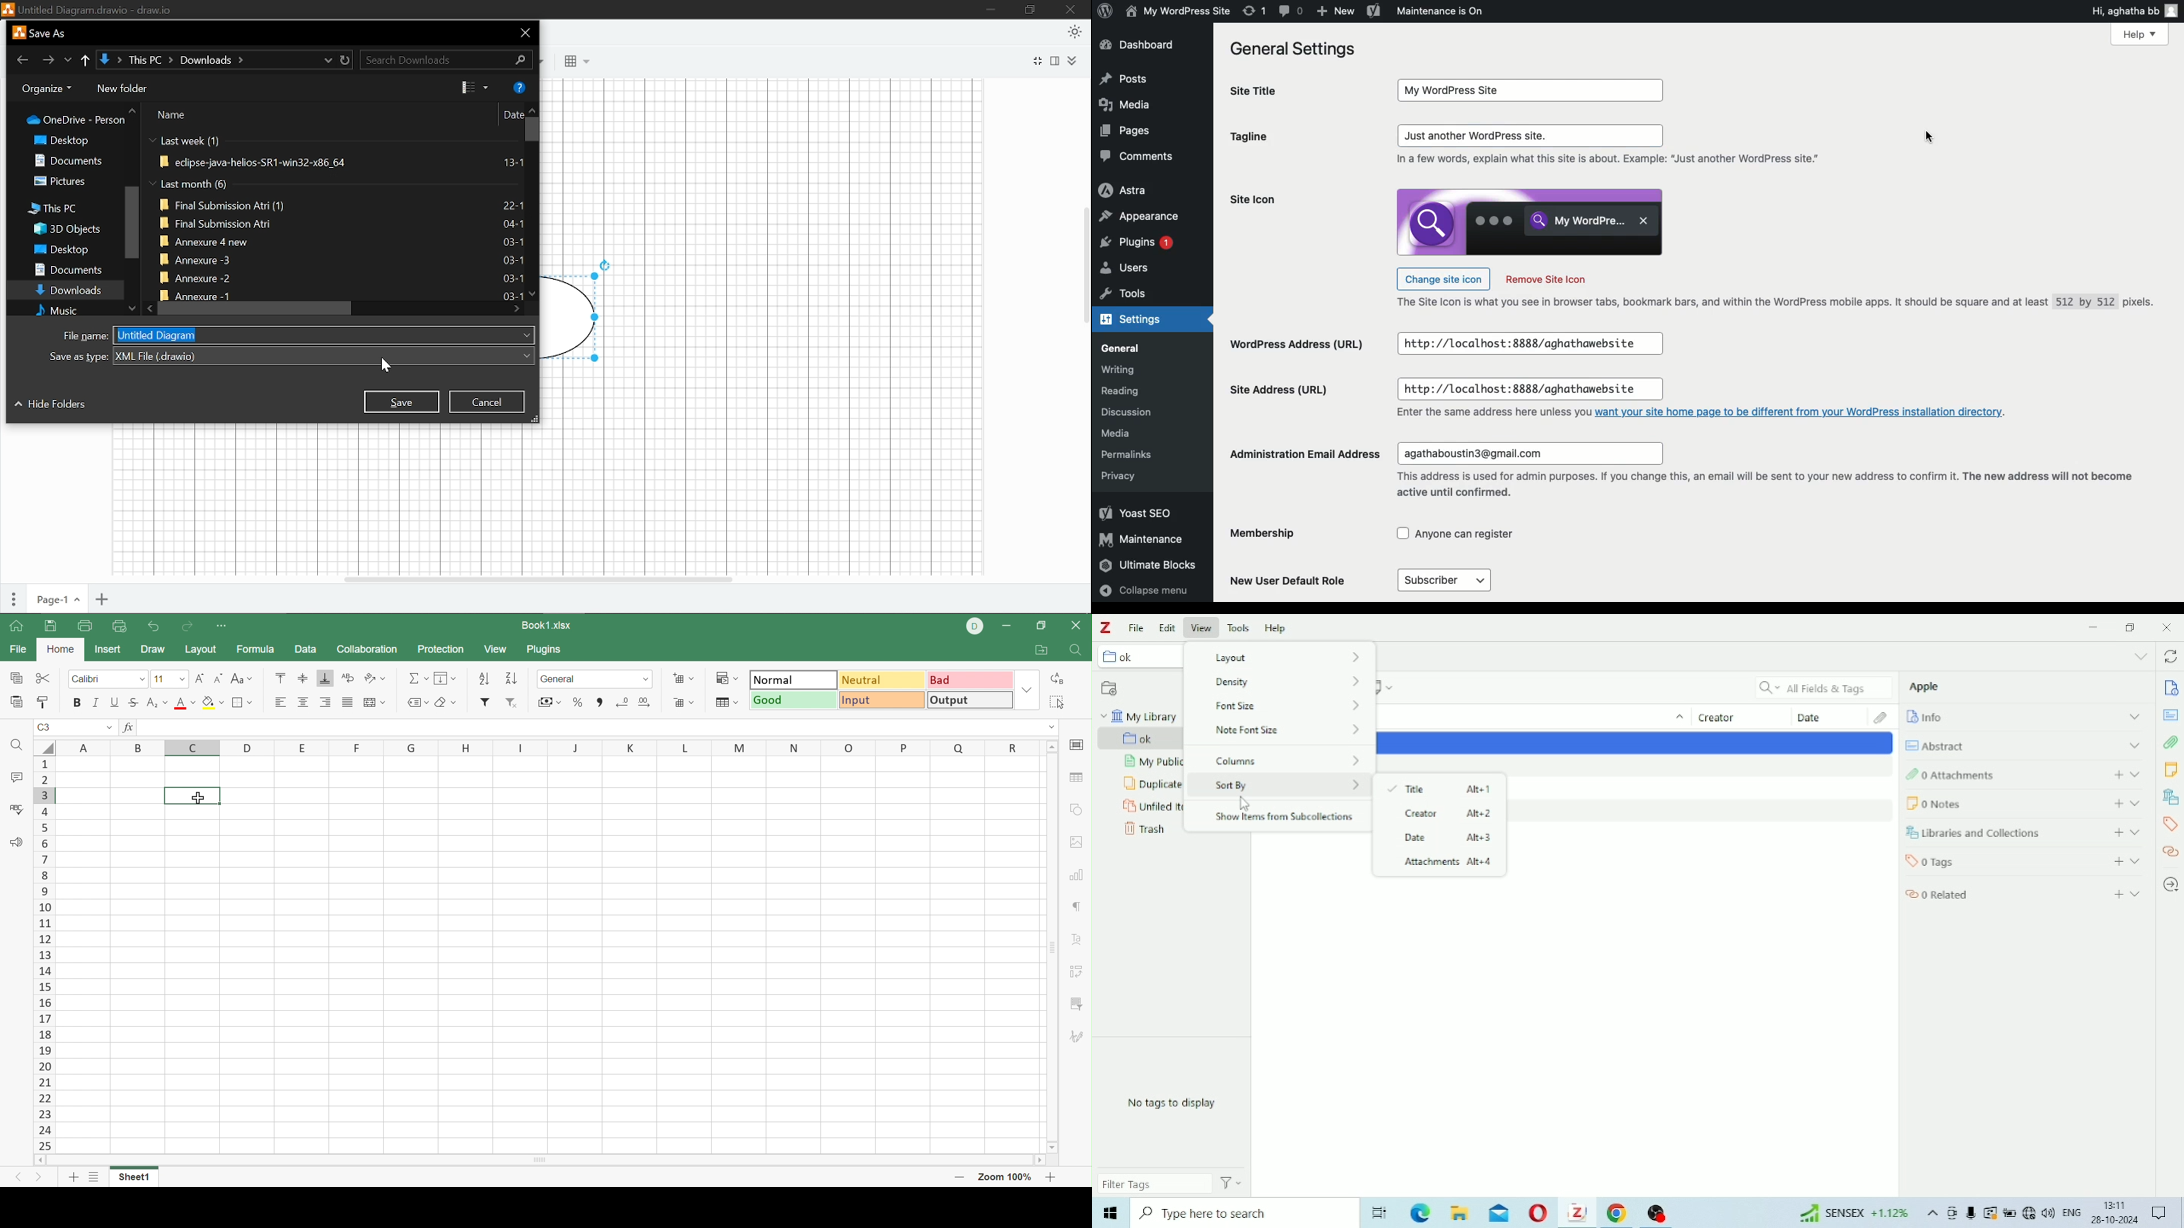  Describe the element at coordinates (2161, 1213) in the screenshot. I see `Notifications` at that location.